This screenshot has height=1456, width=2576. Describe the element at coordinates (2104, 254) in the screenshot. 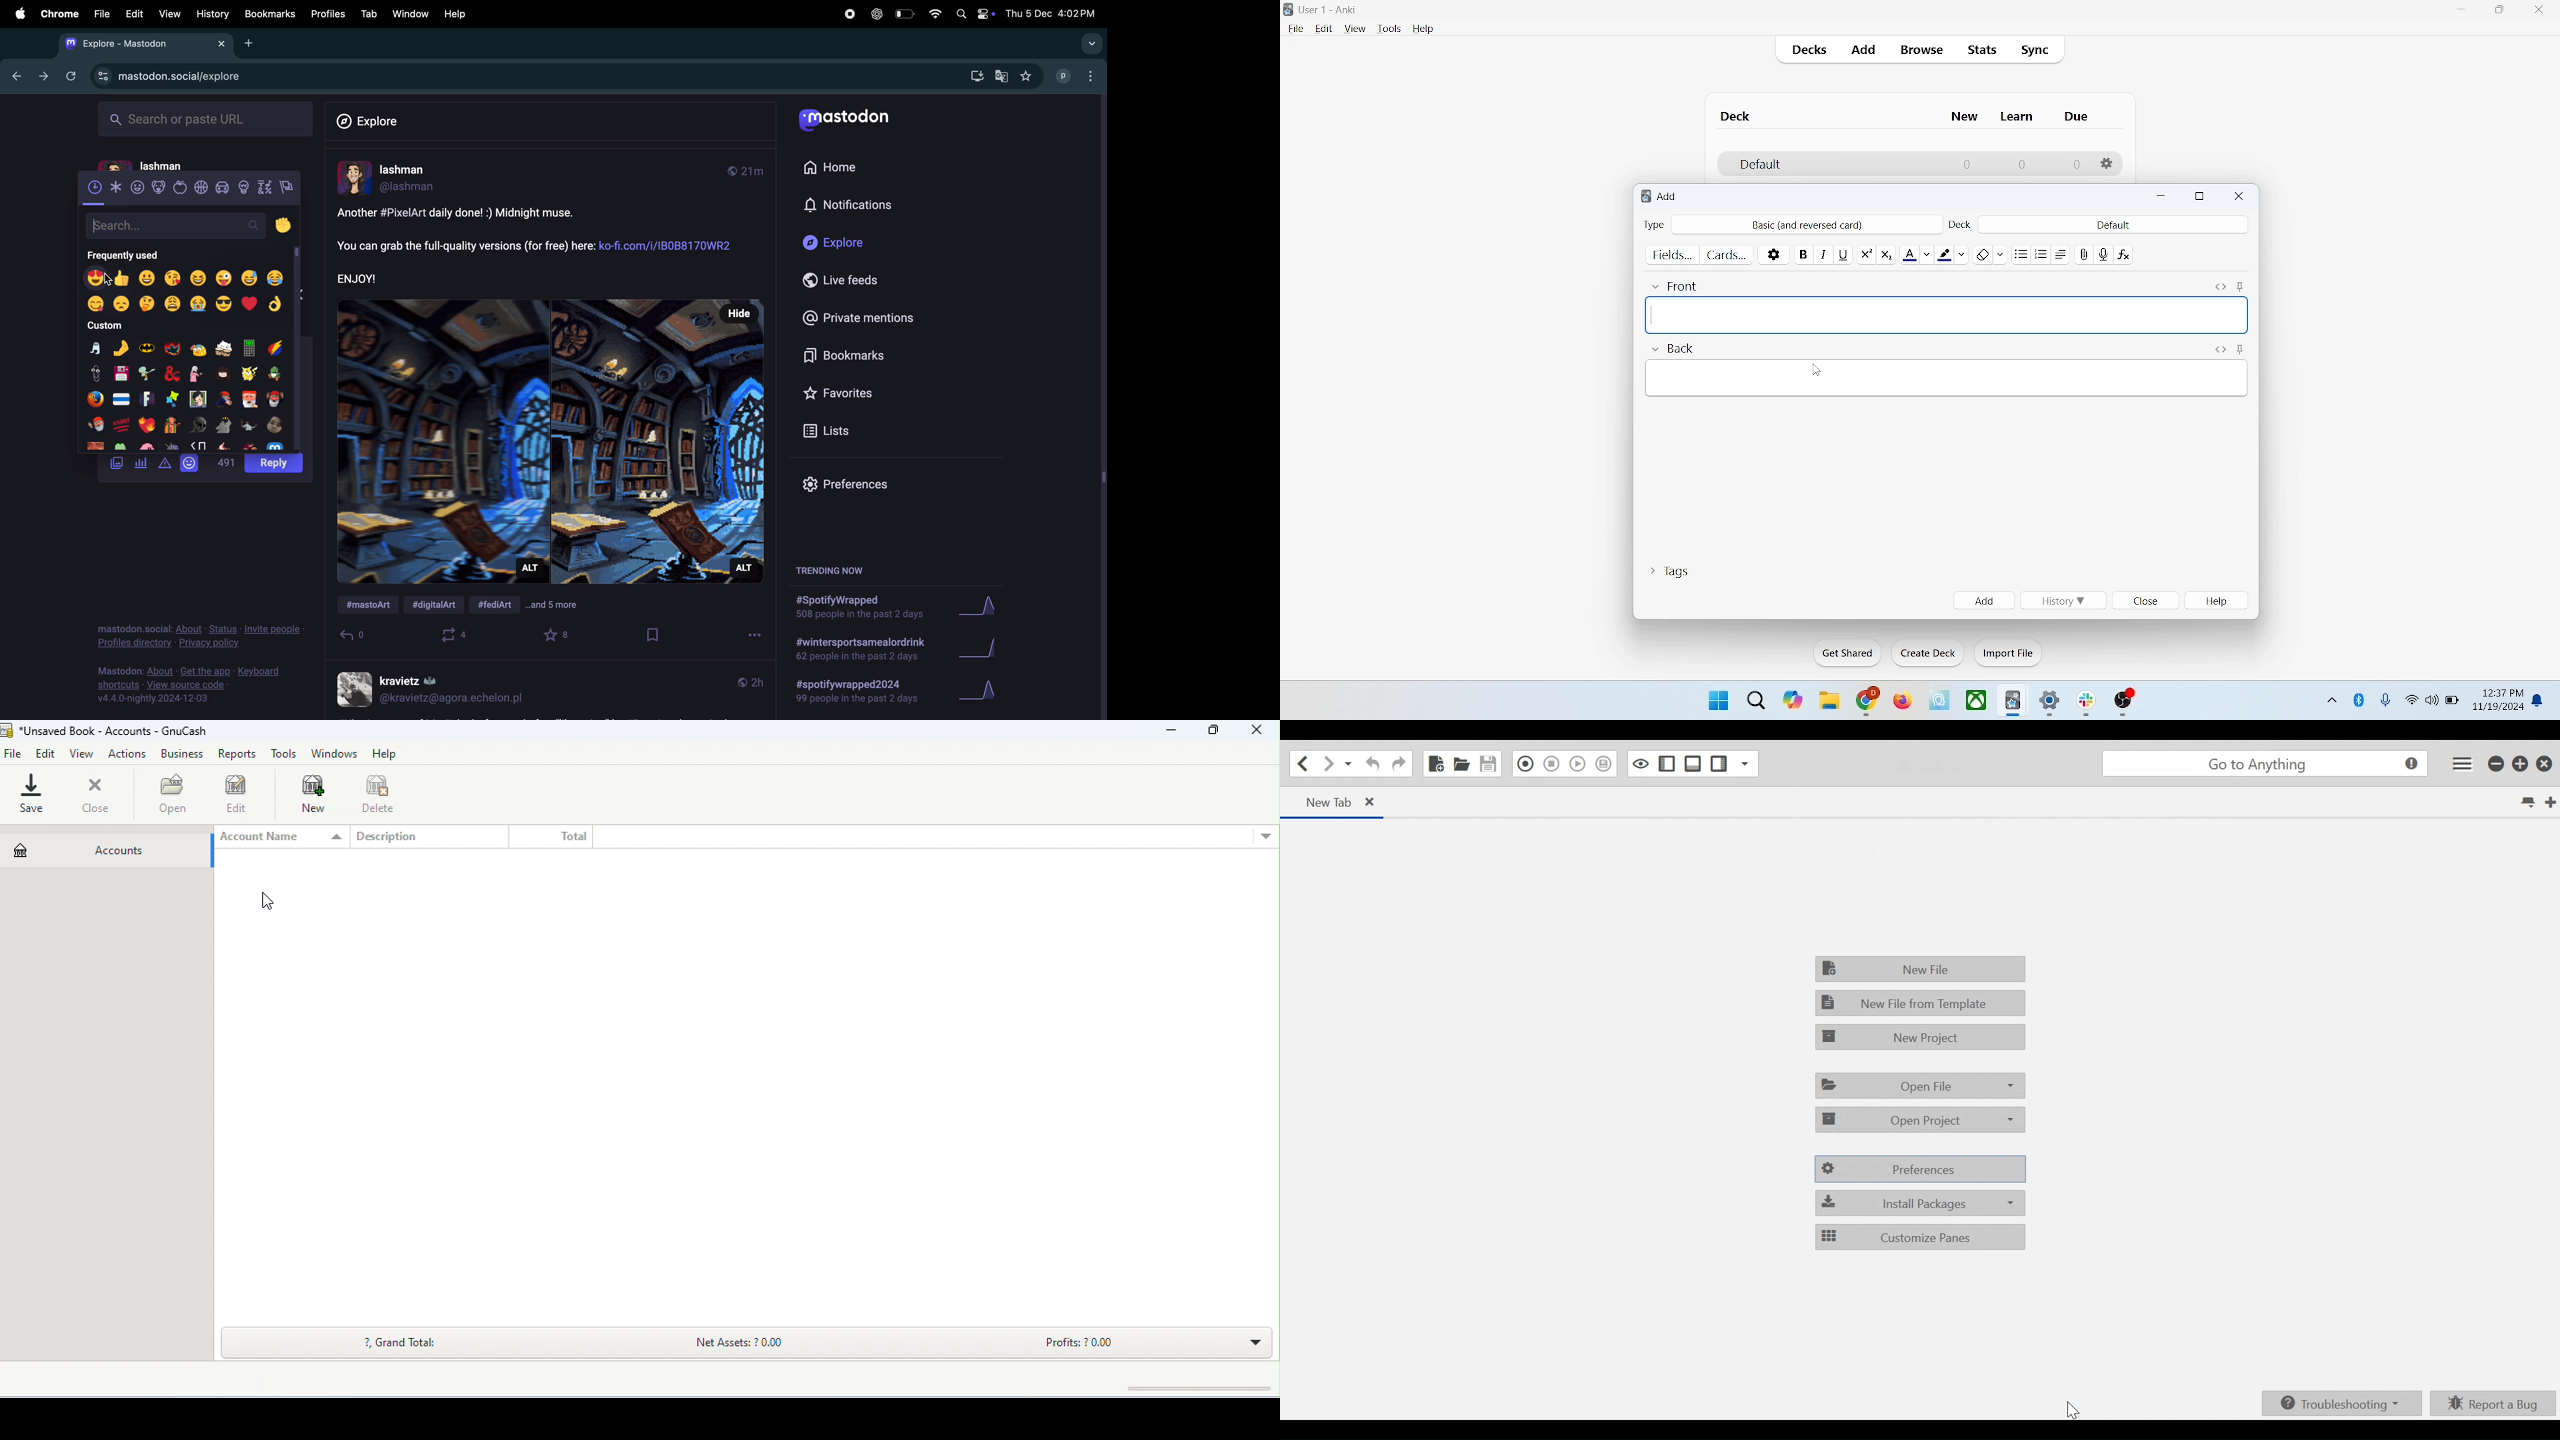

I see `record audio` at that location.